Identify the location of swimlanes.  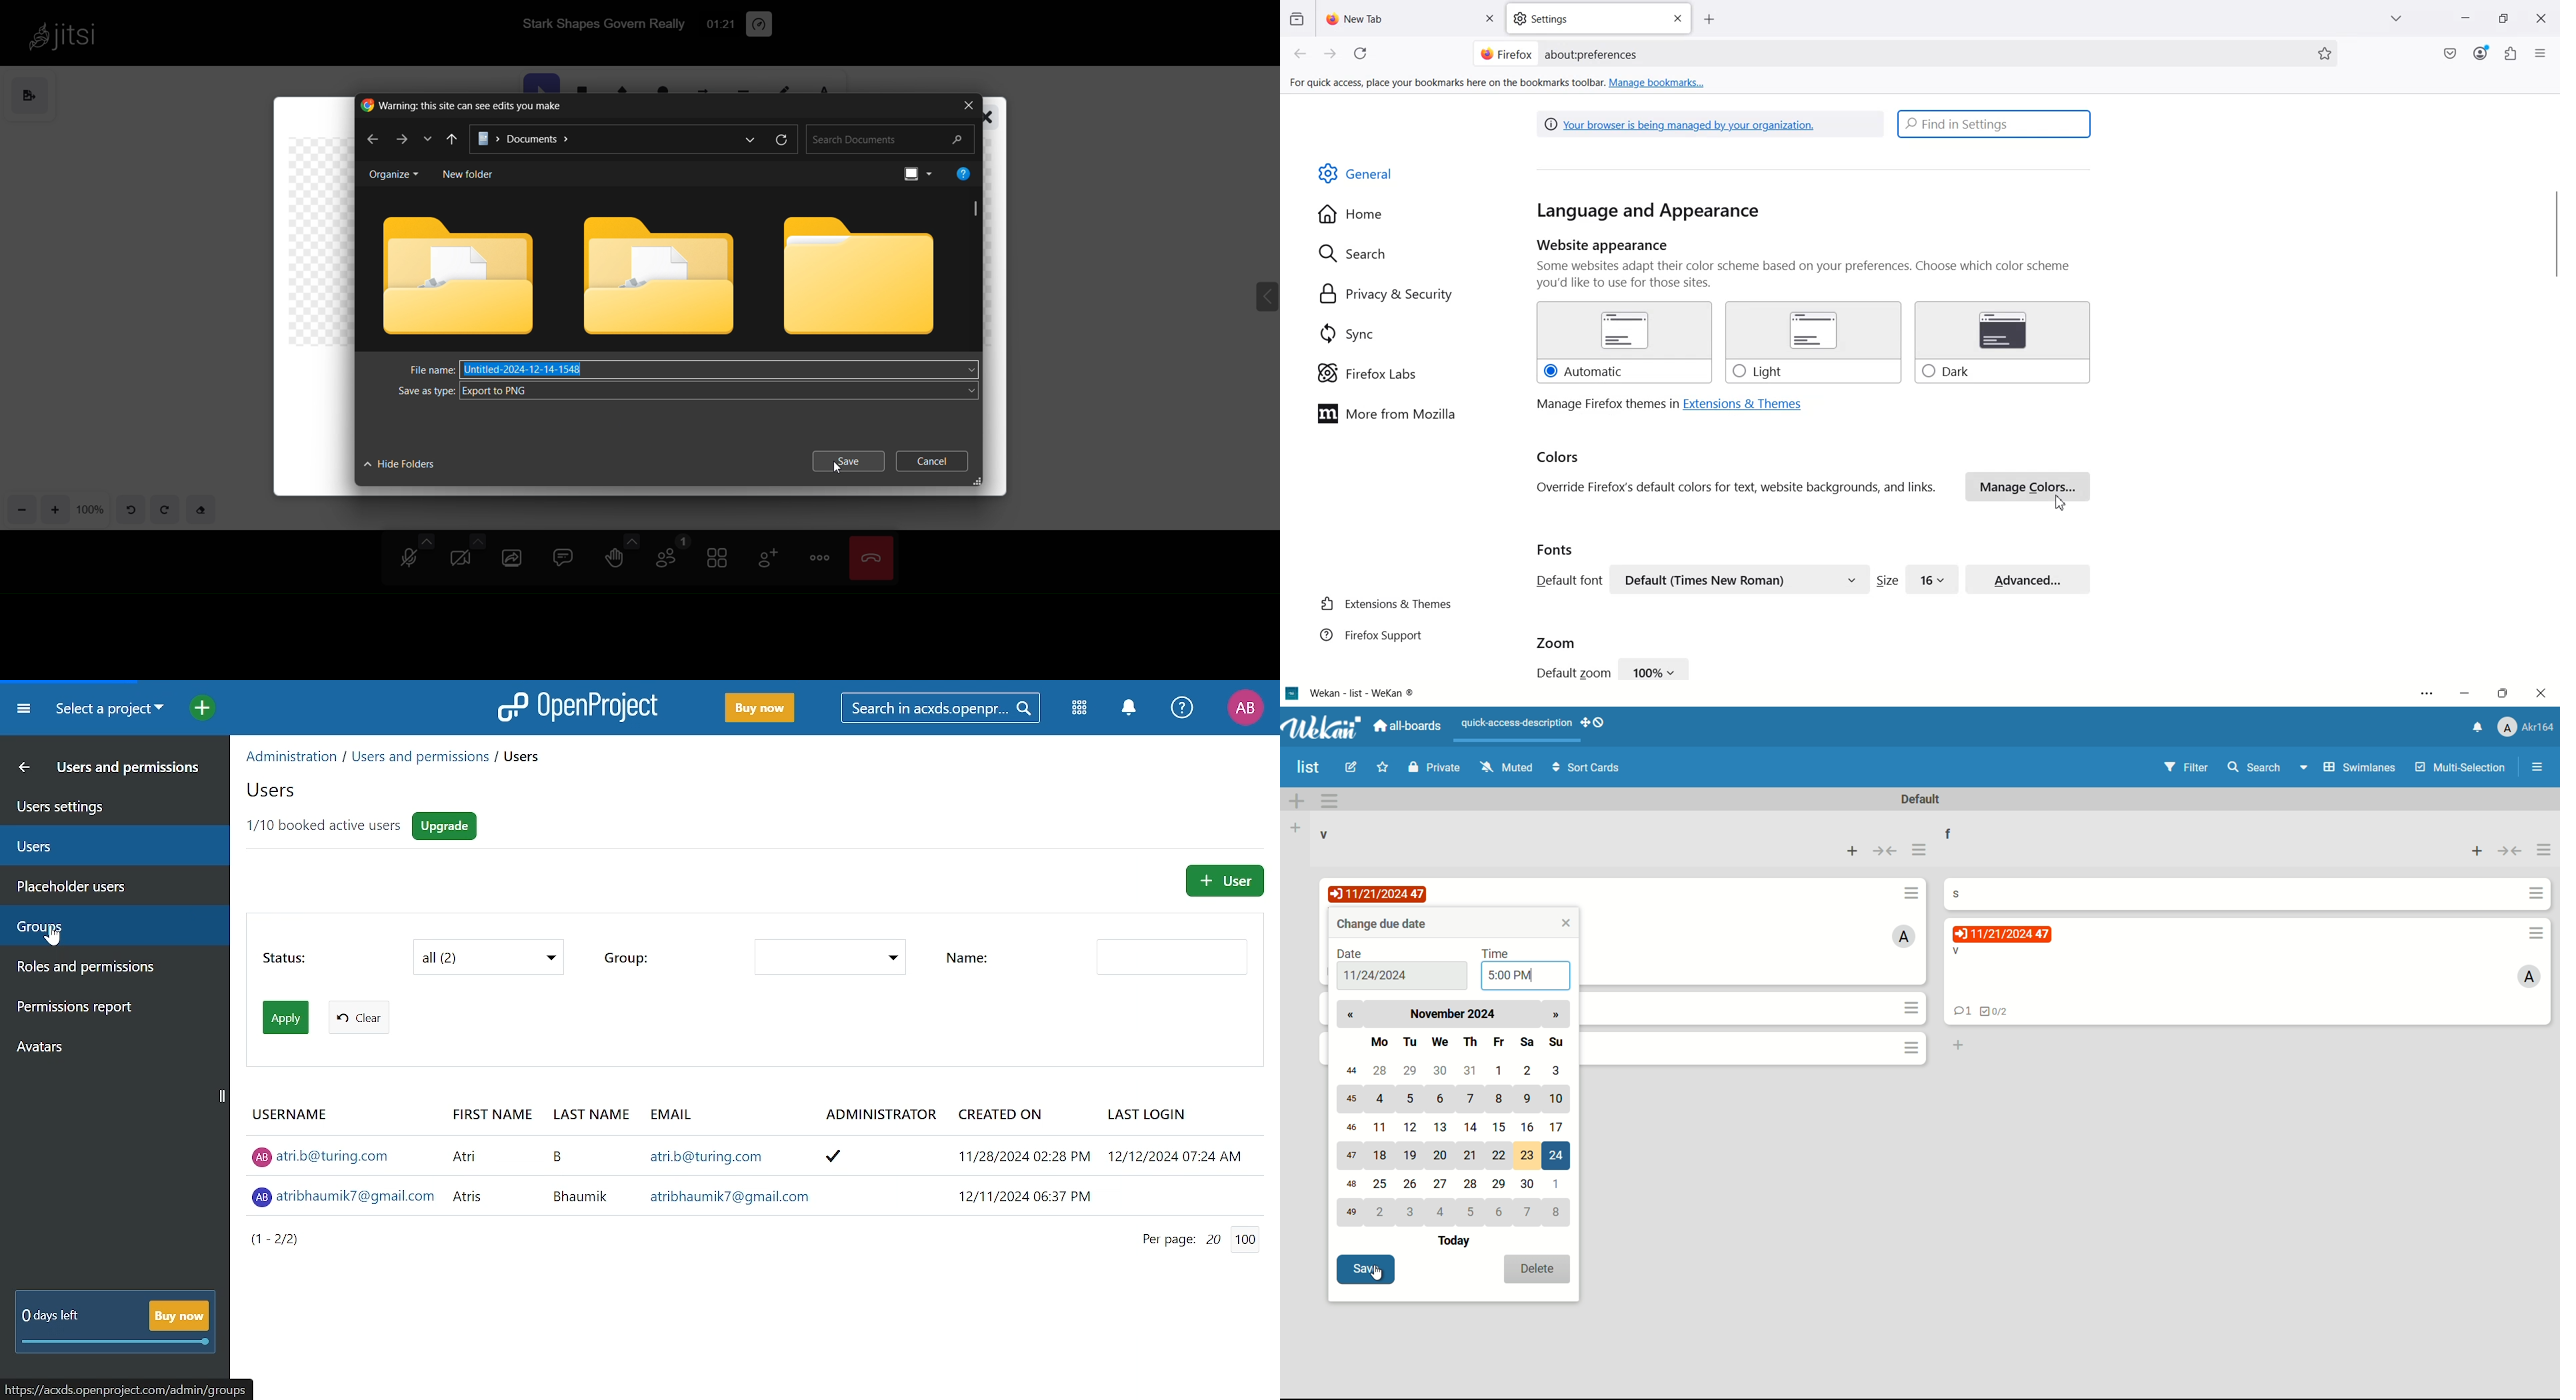
(2349, 767).